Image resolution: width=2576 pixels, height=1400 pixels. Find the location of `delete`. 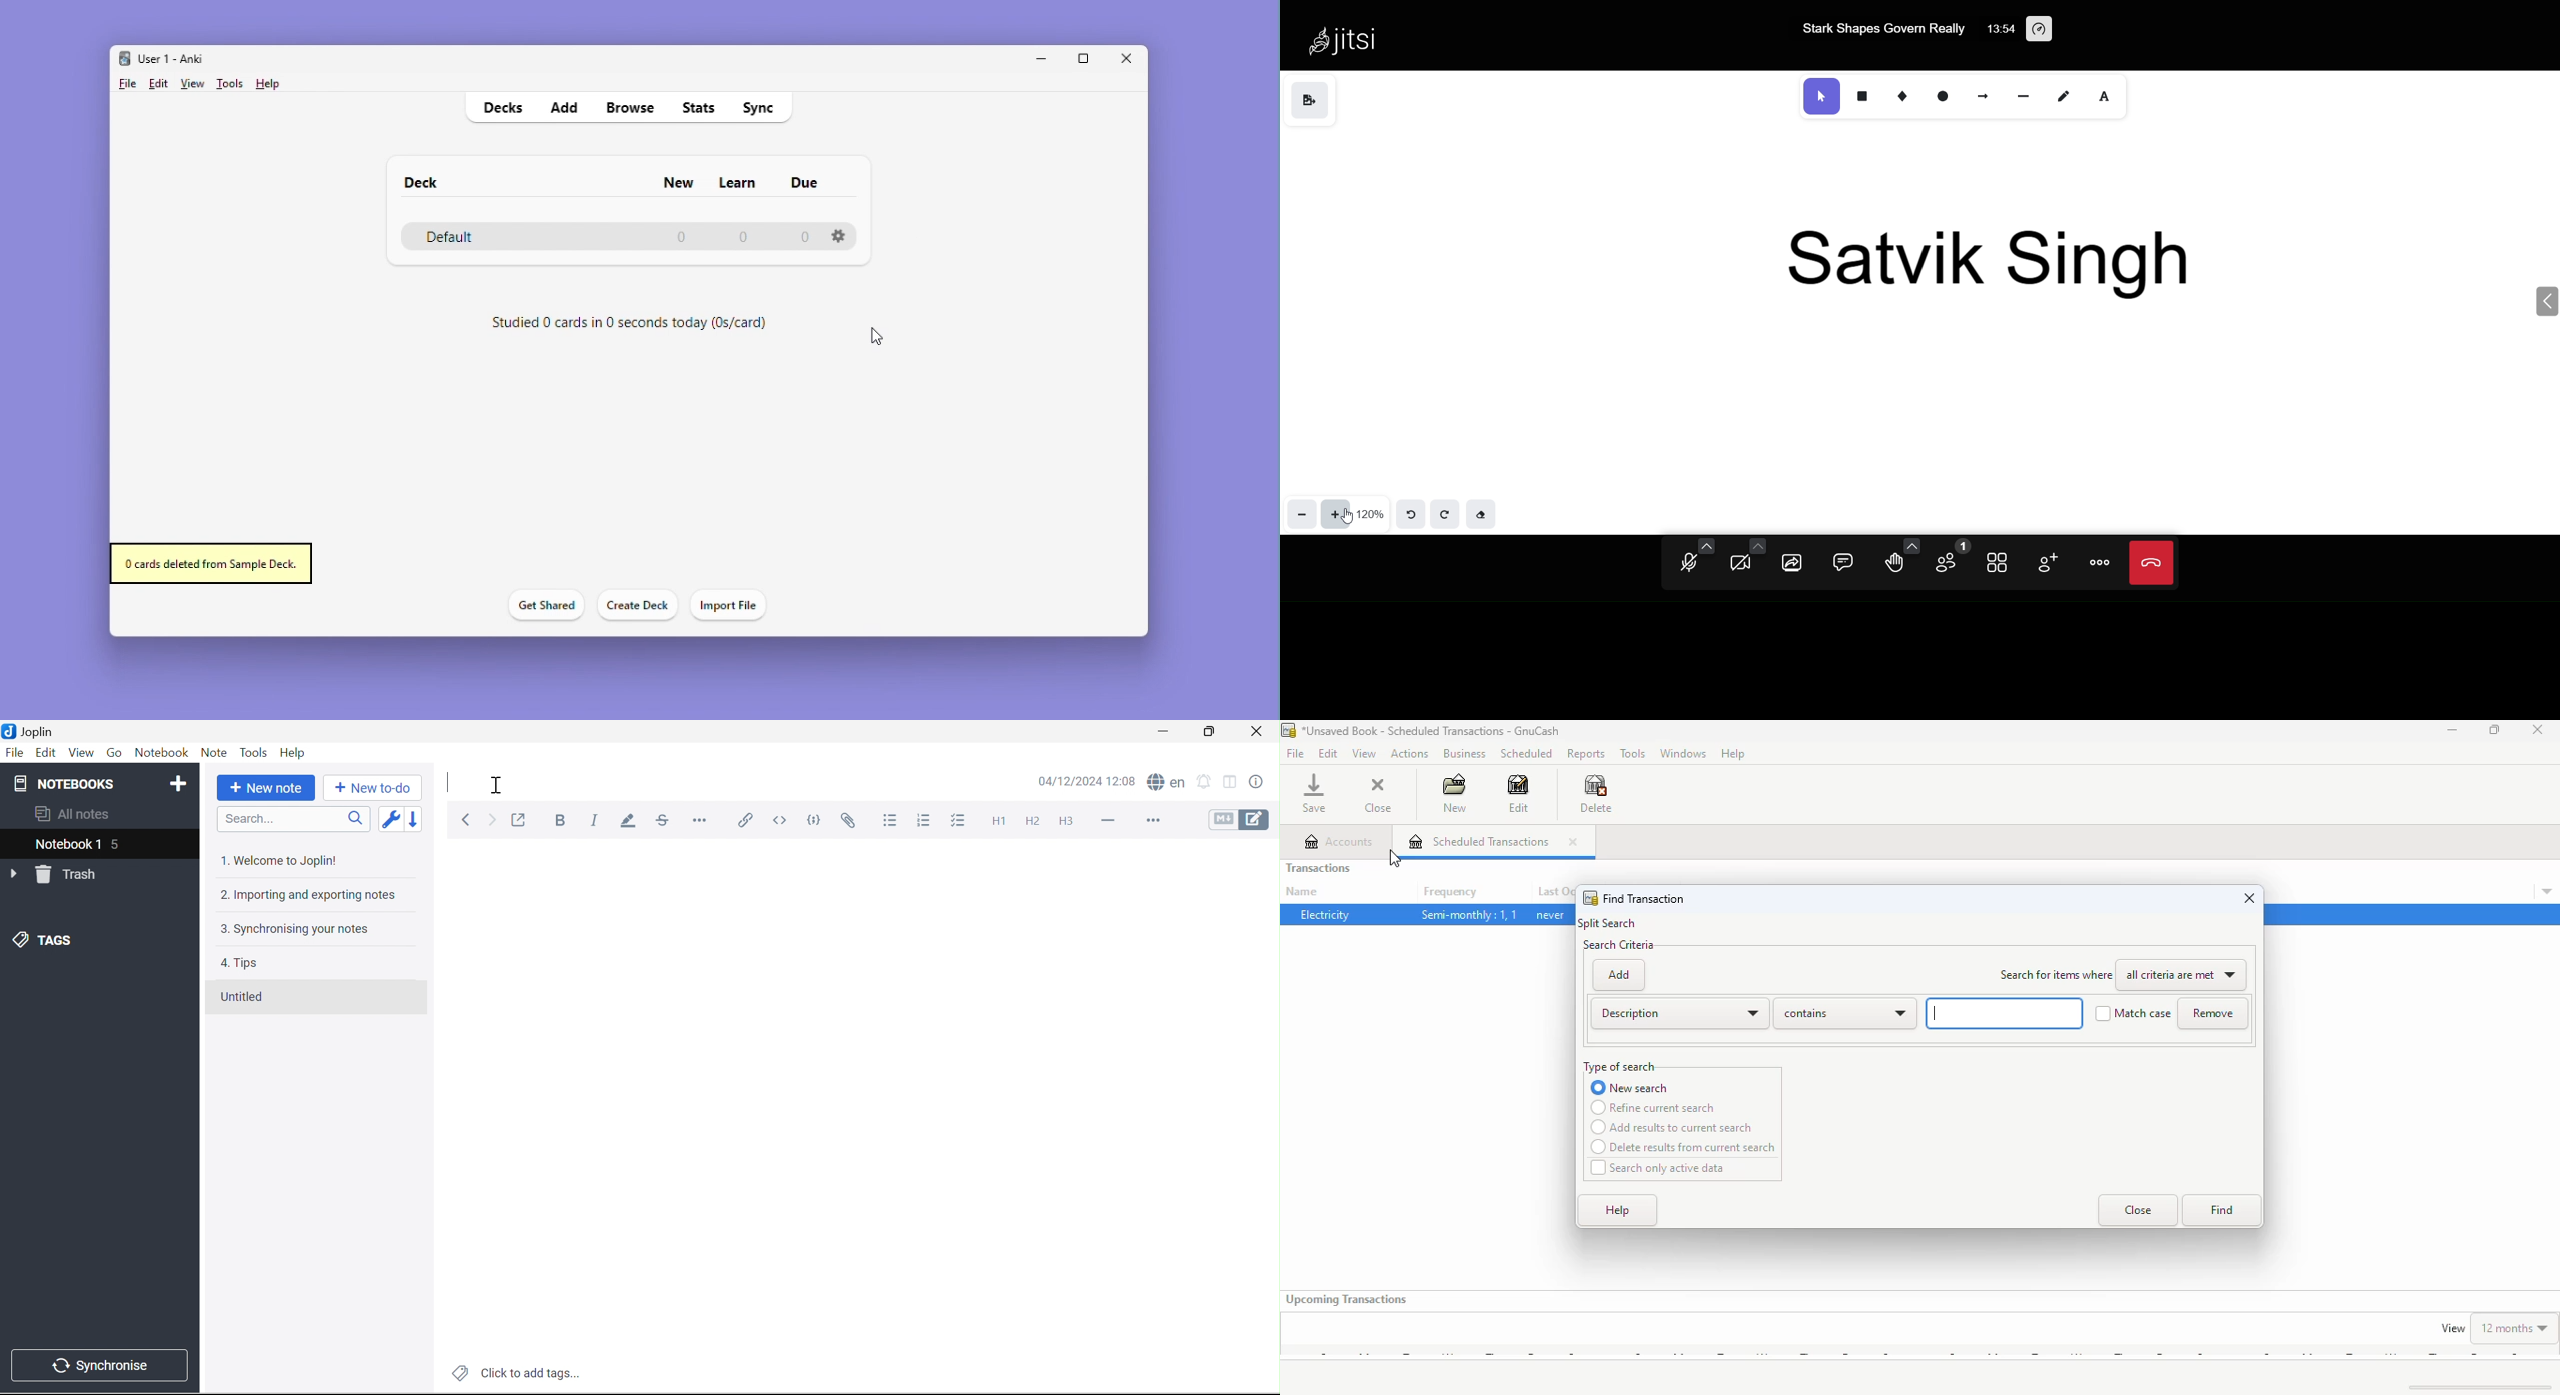

delete is located at coordinates (1595, 794).